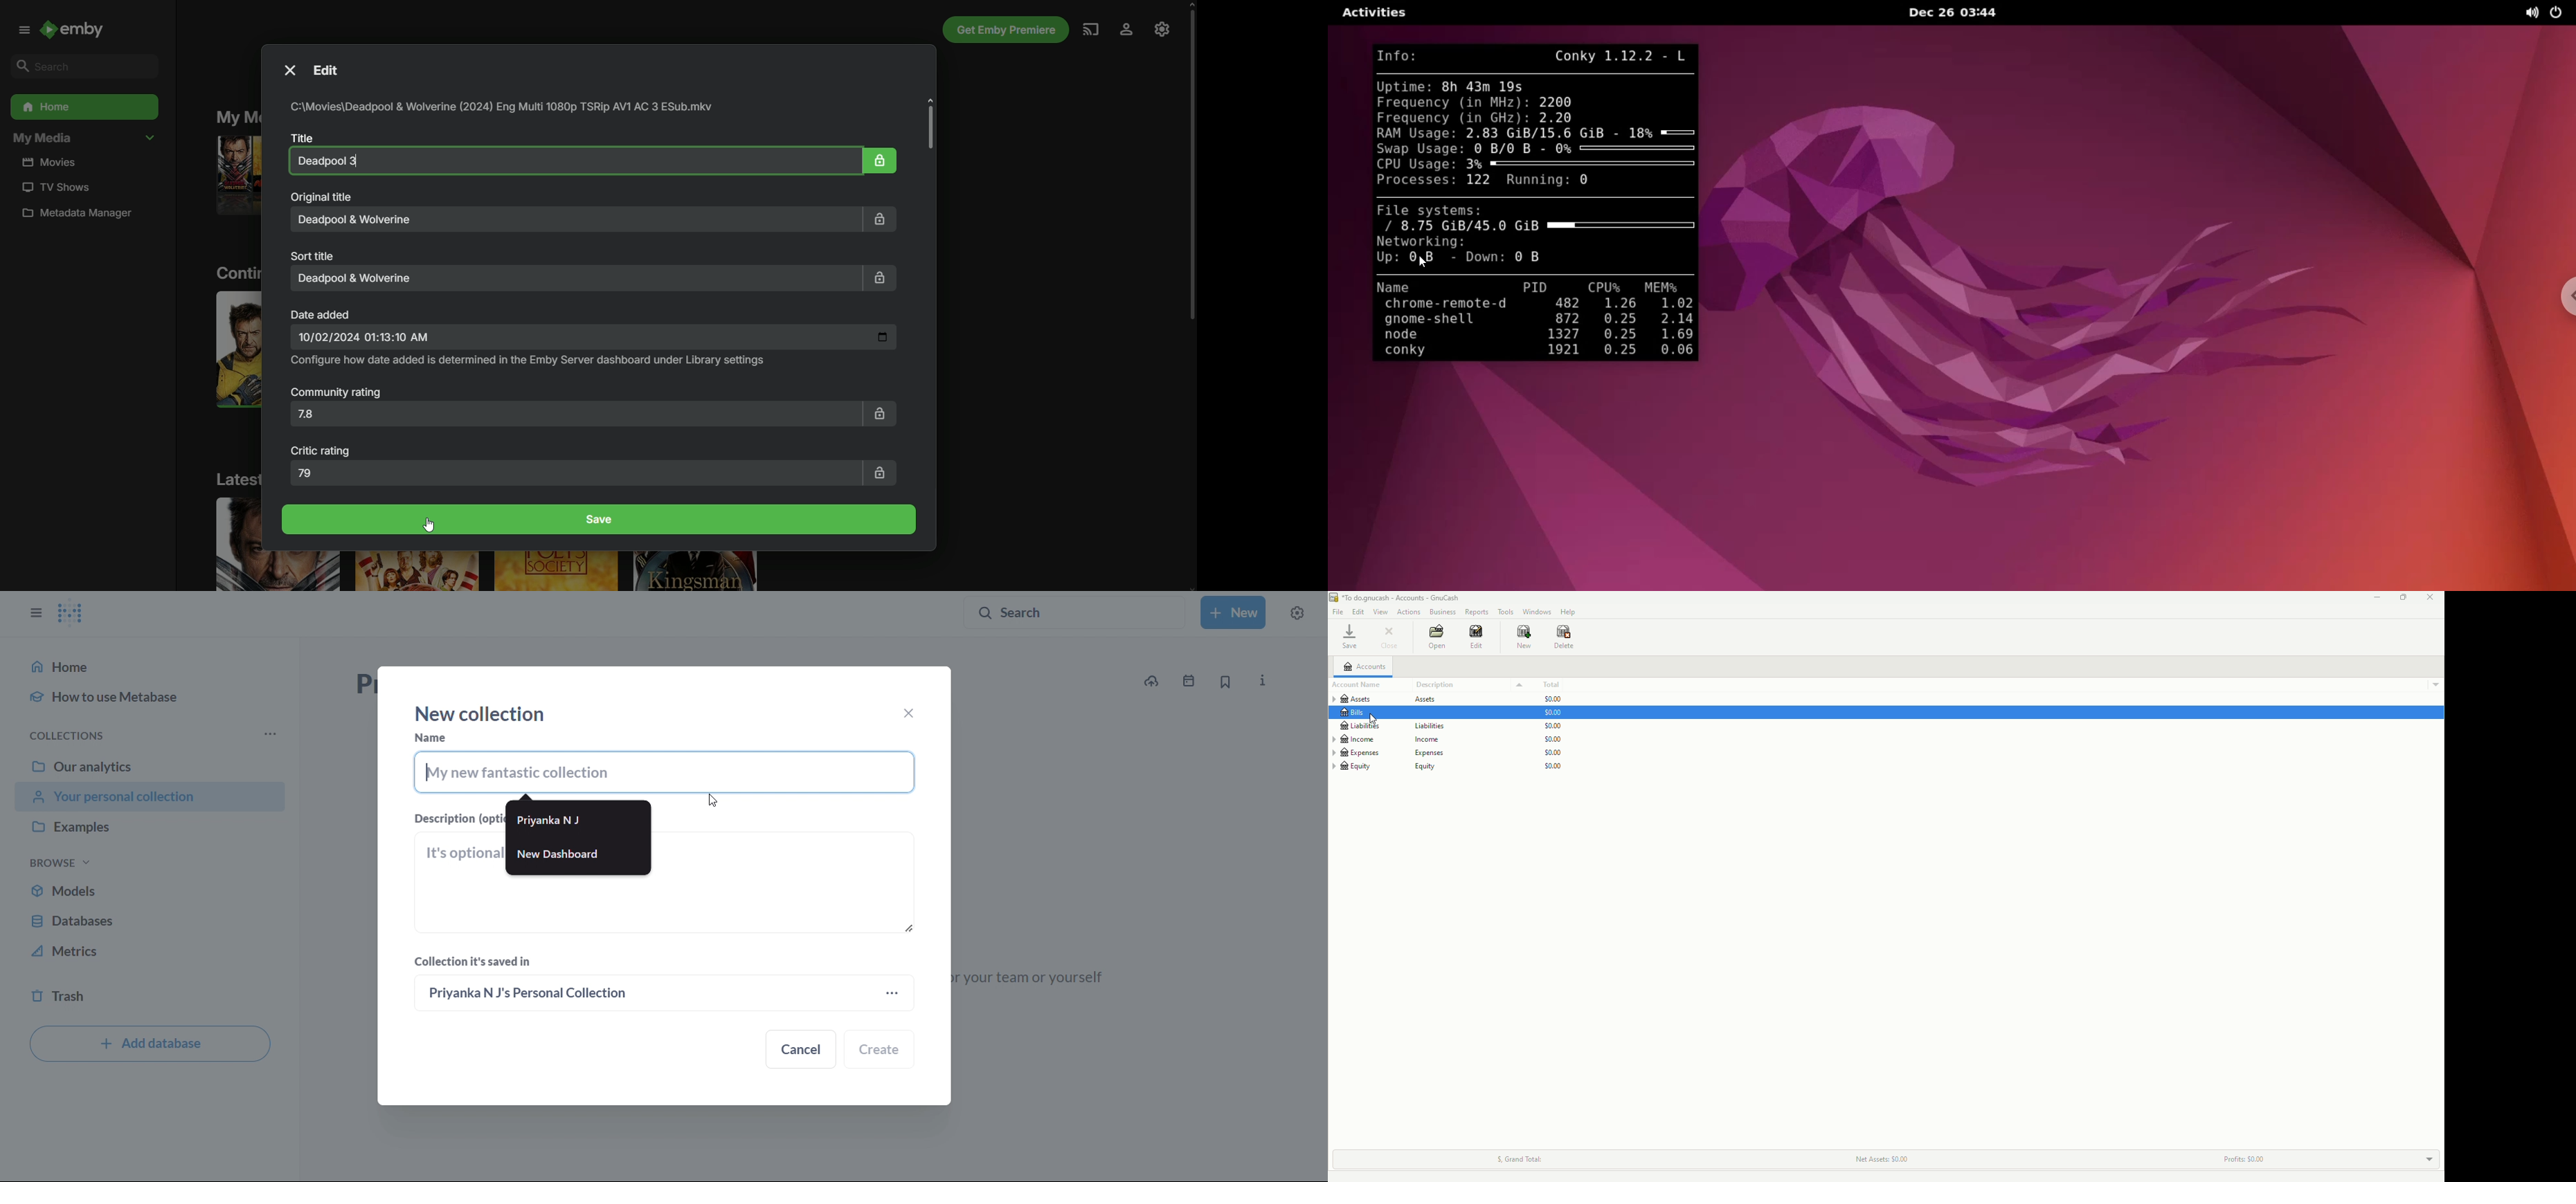 The height and width of the screenshot is (1204, 2576). Describe the element at coordinates (1003, 30) in the screenshot. I see `Get Emby Premiere` at that location.